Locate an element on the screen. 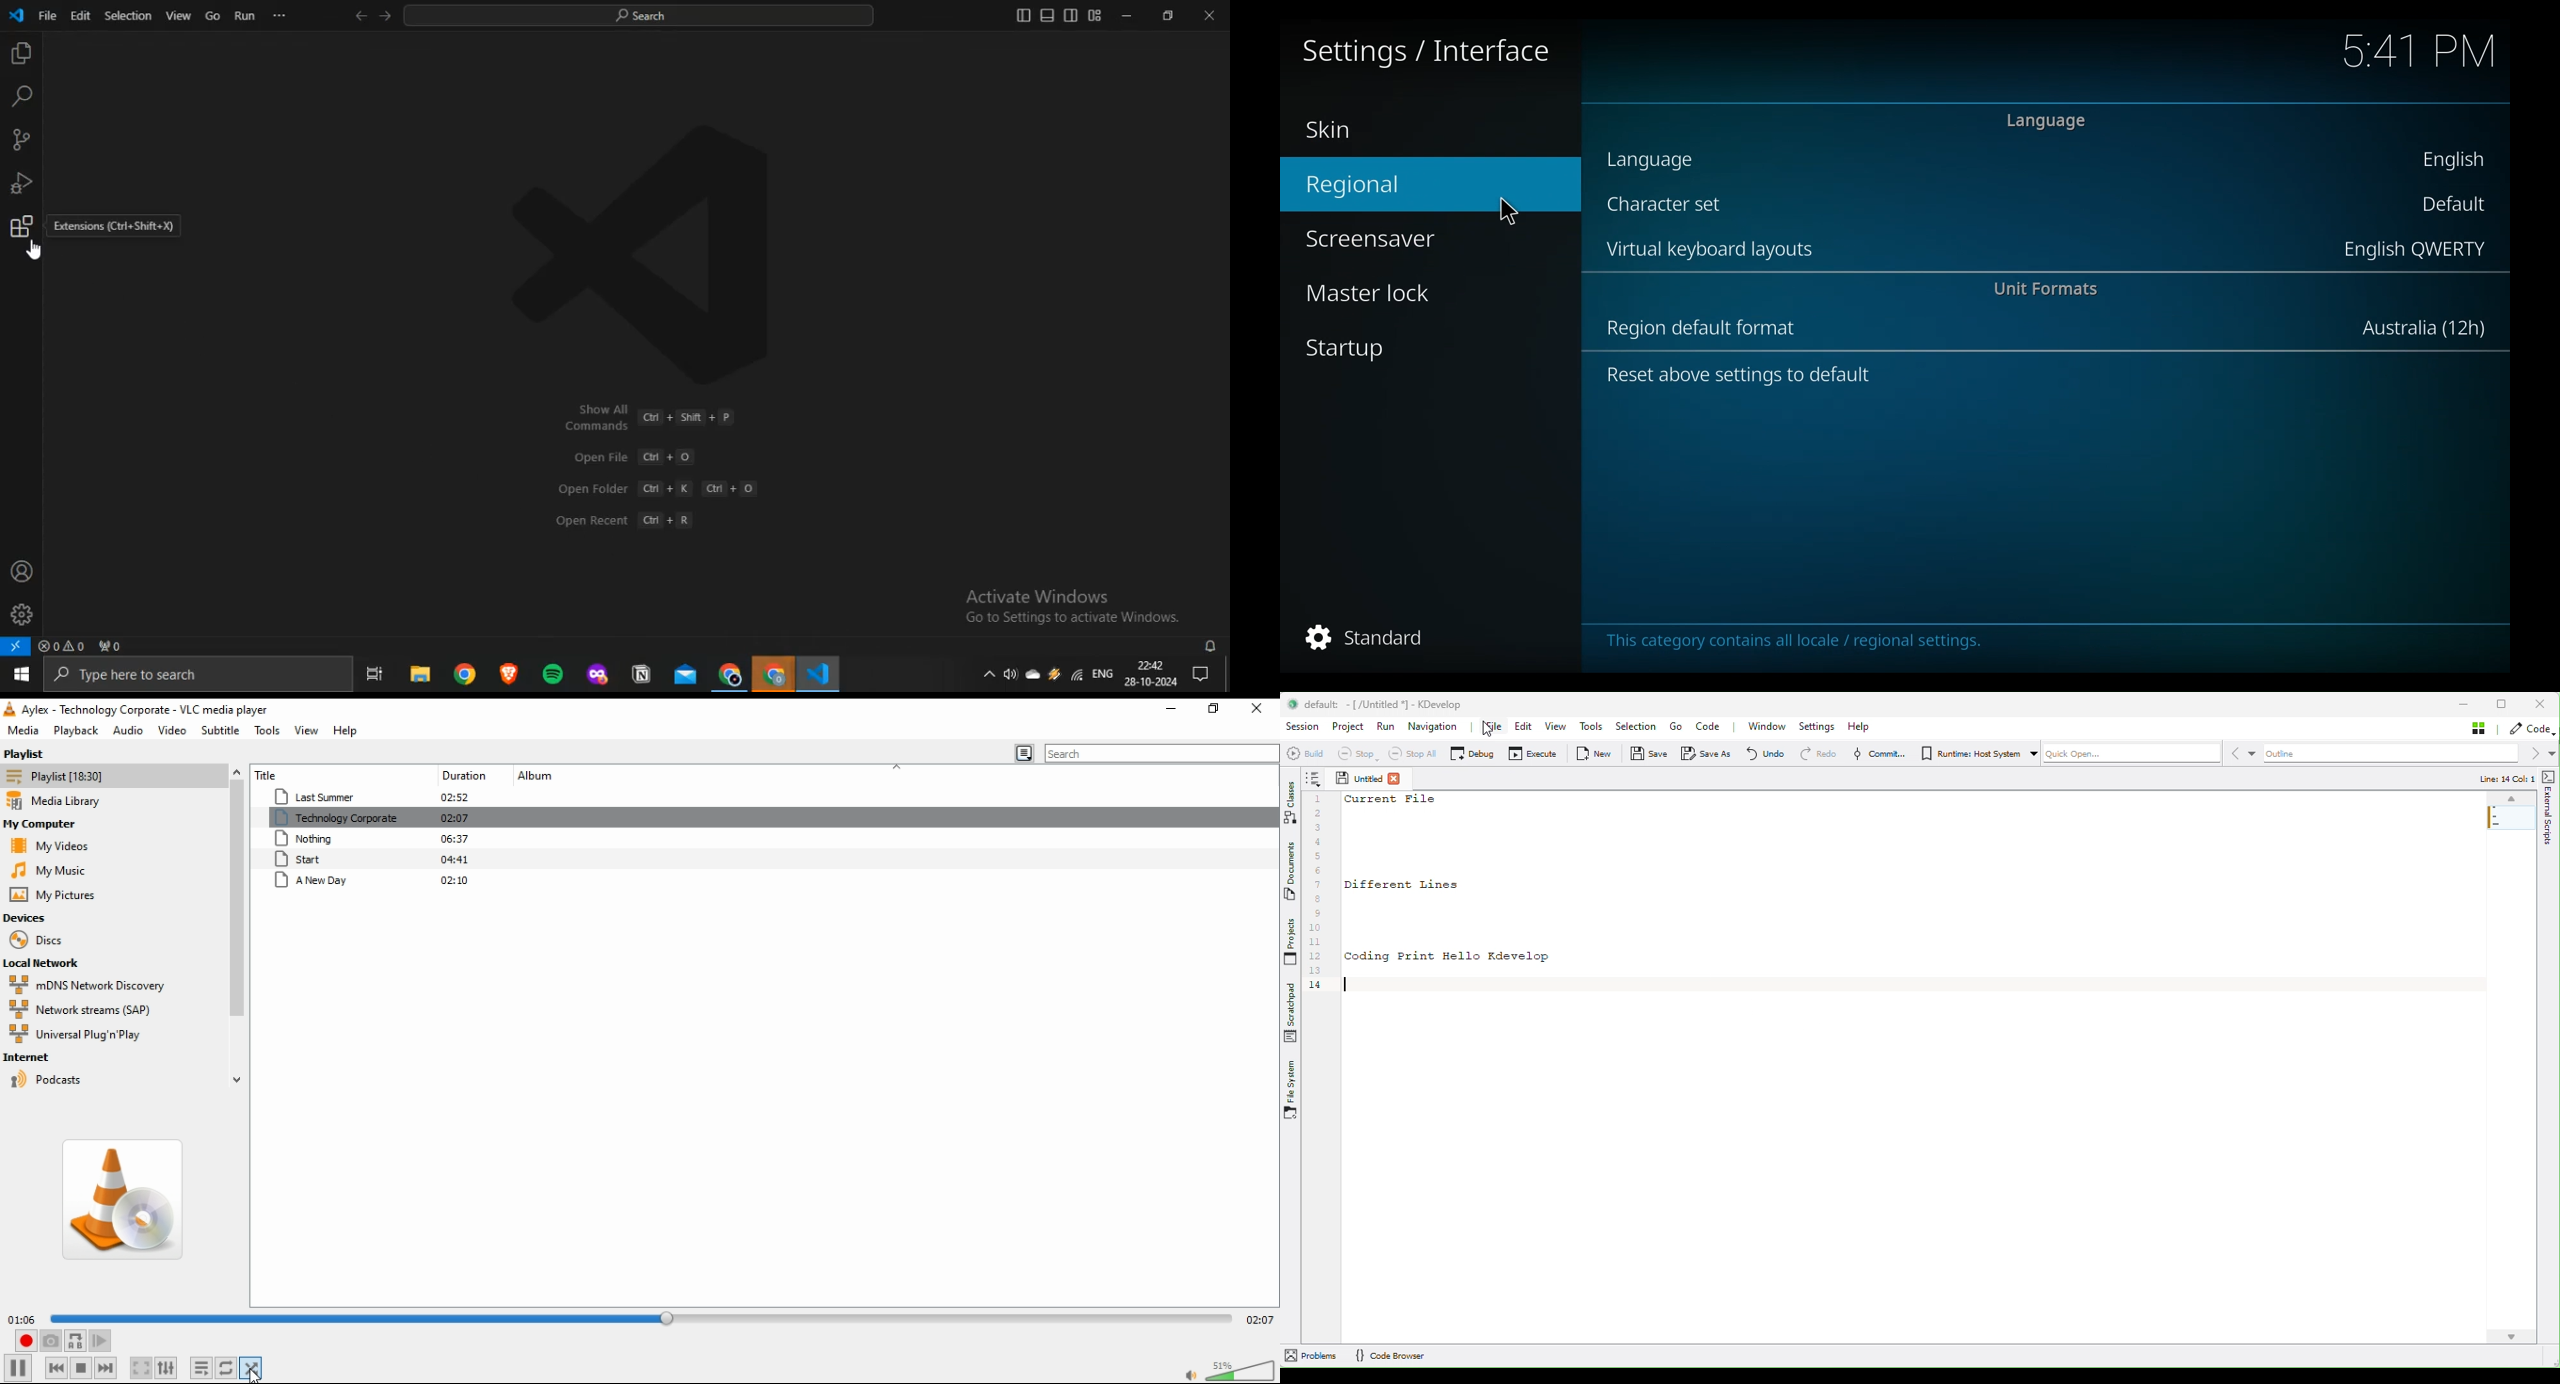 This screenshot has width=2576, height=1400. Standard is located at coordinates (1364, 638).